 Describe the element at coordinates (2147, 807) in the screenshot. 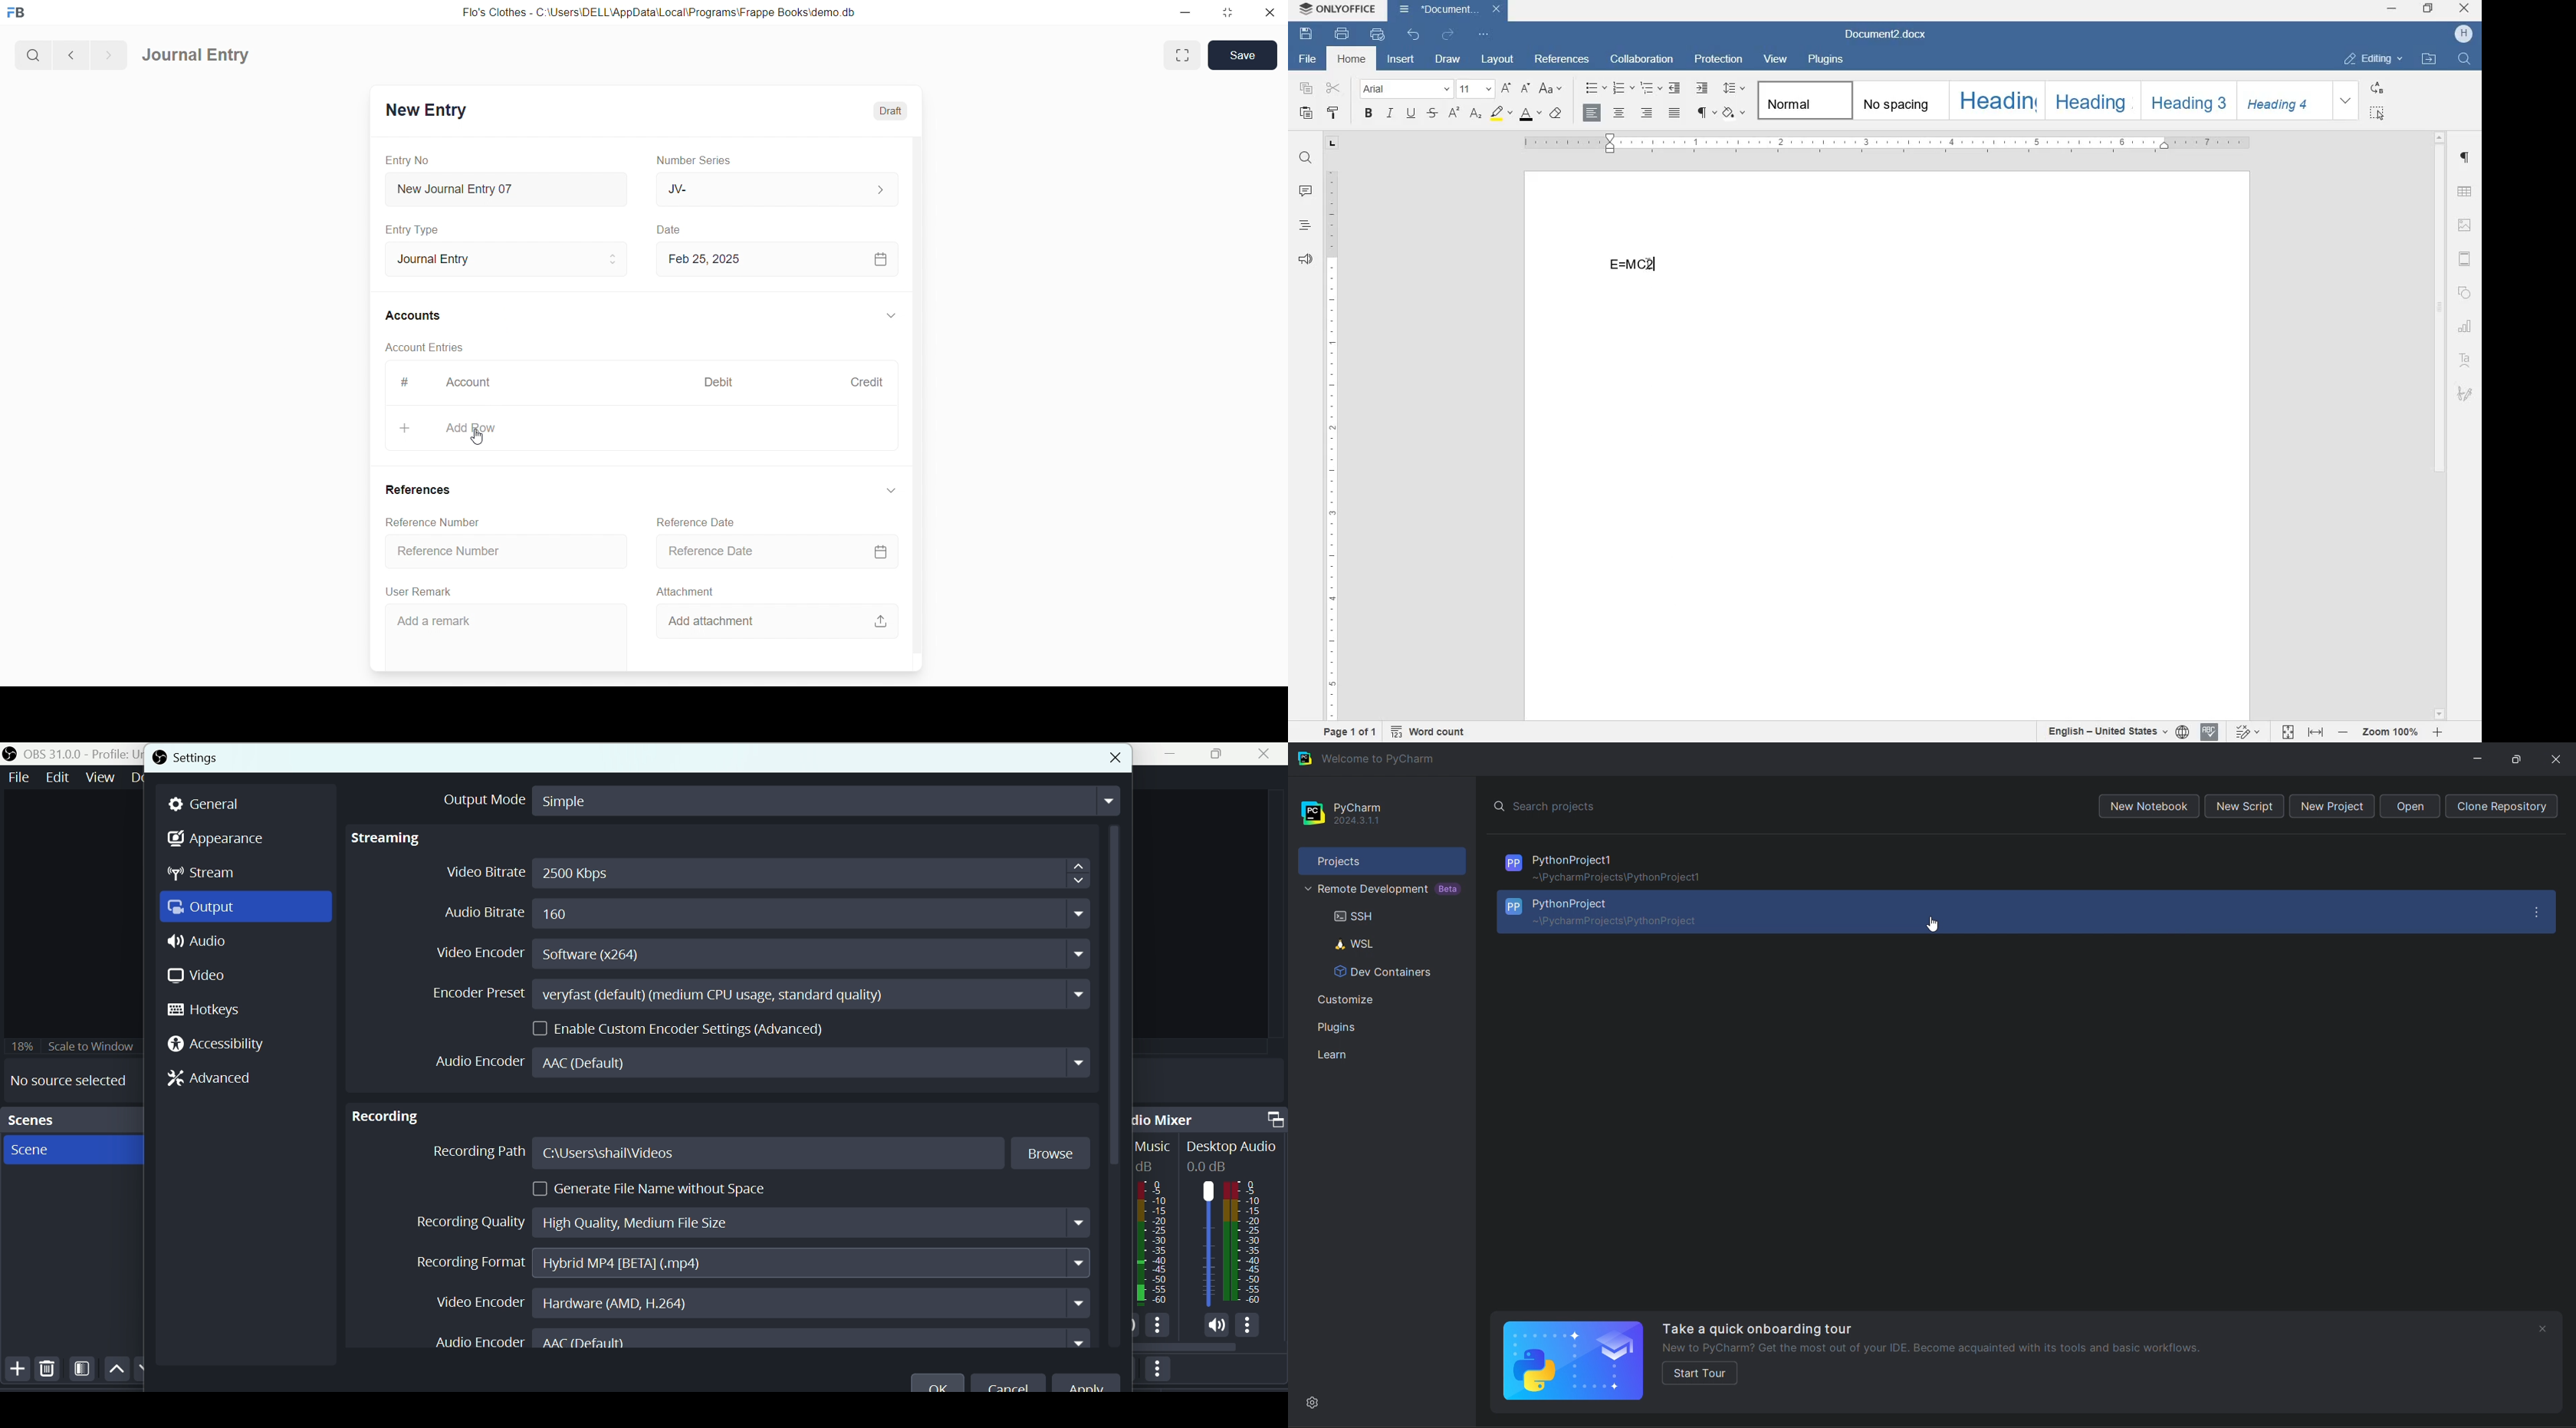

I see `new notebook` at that location.